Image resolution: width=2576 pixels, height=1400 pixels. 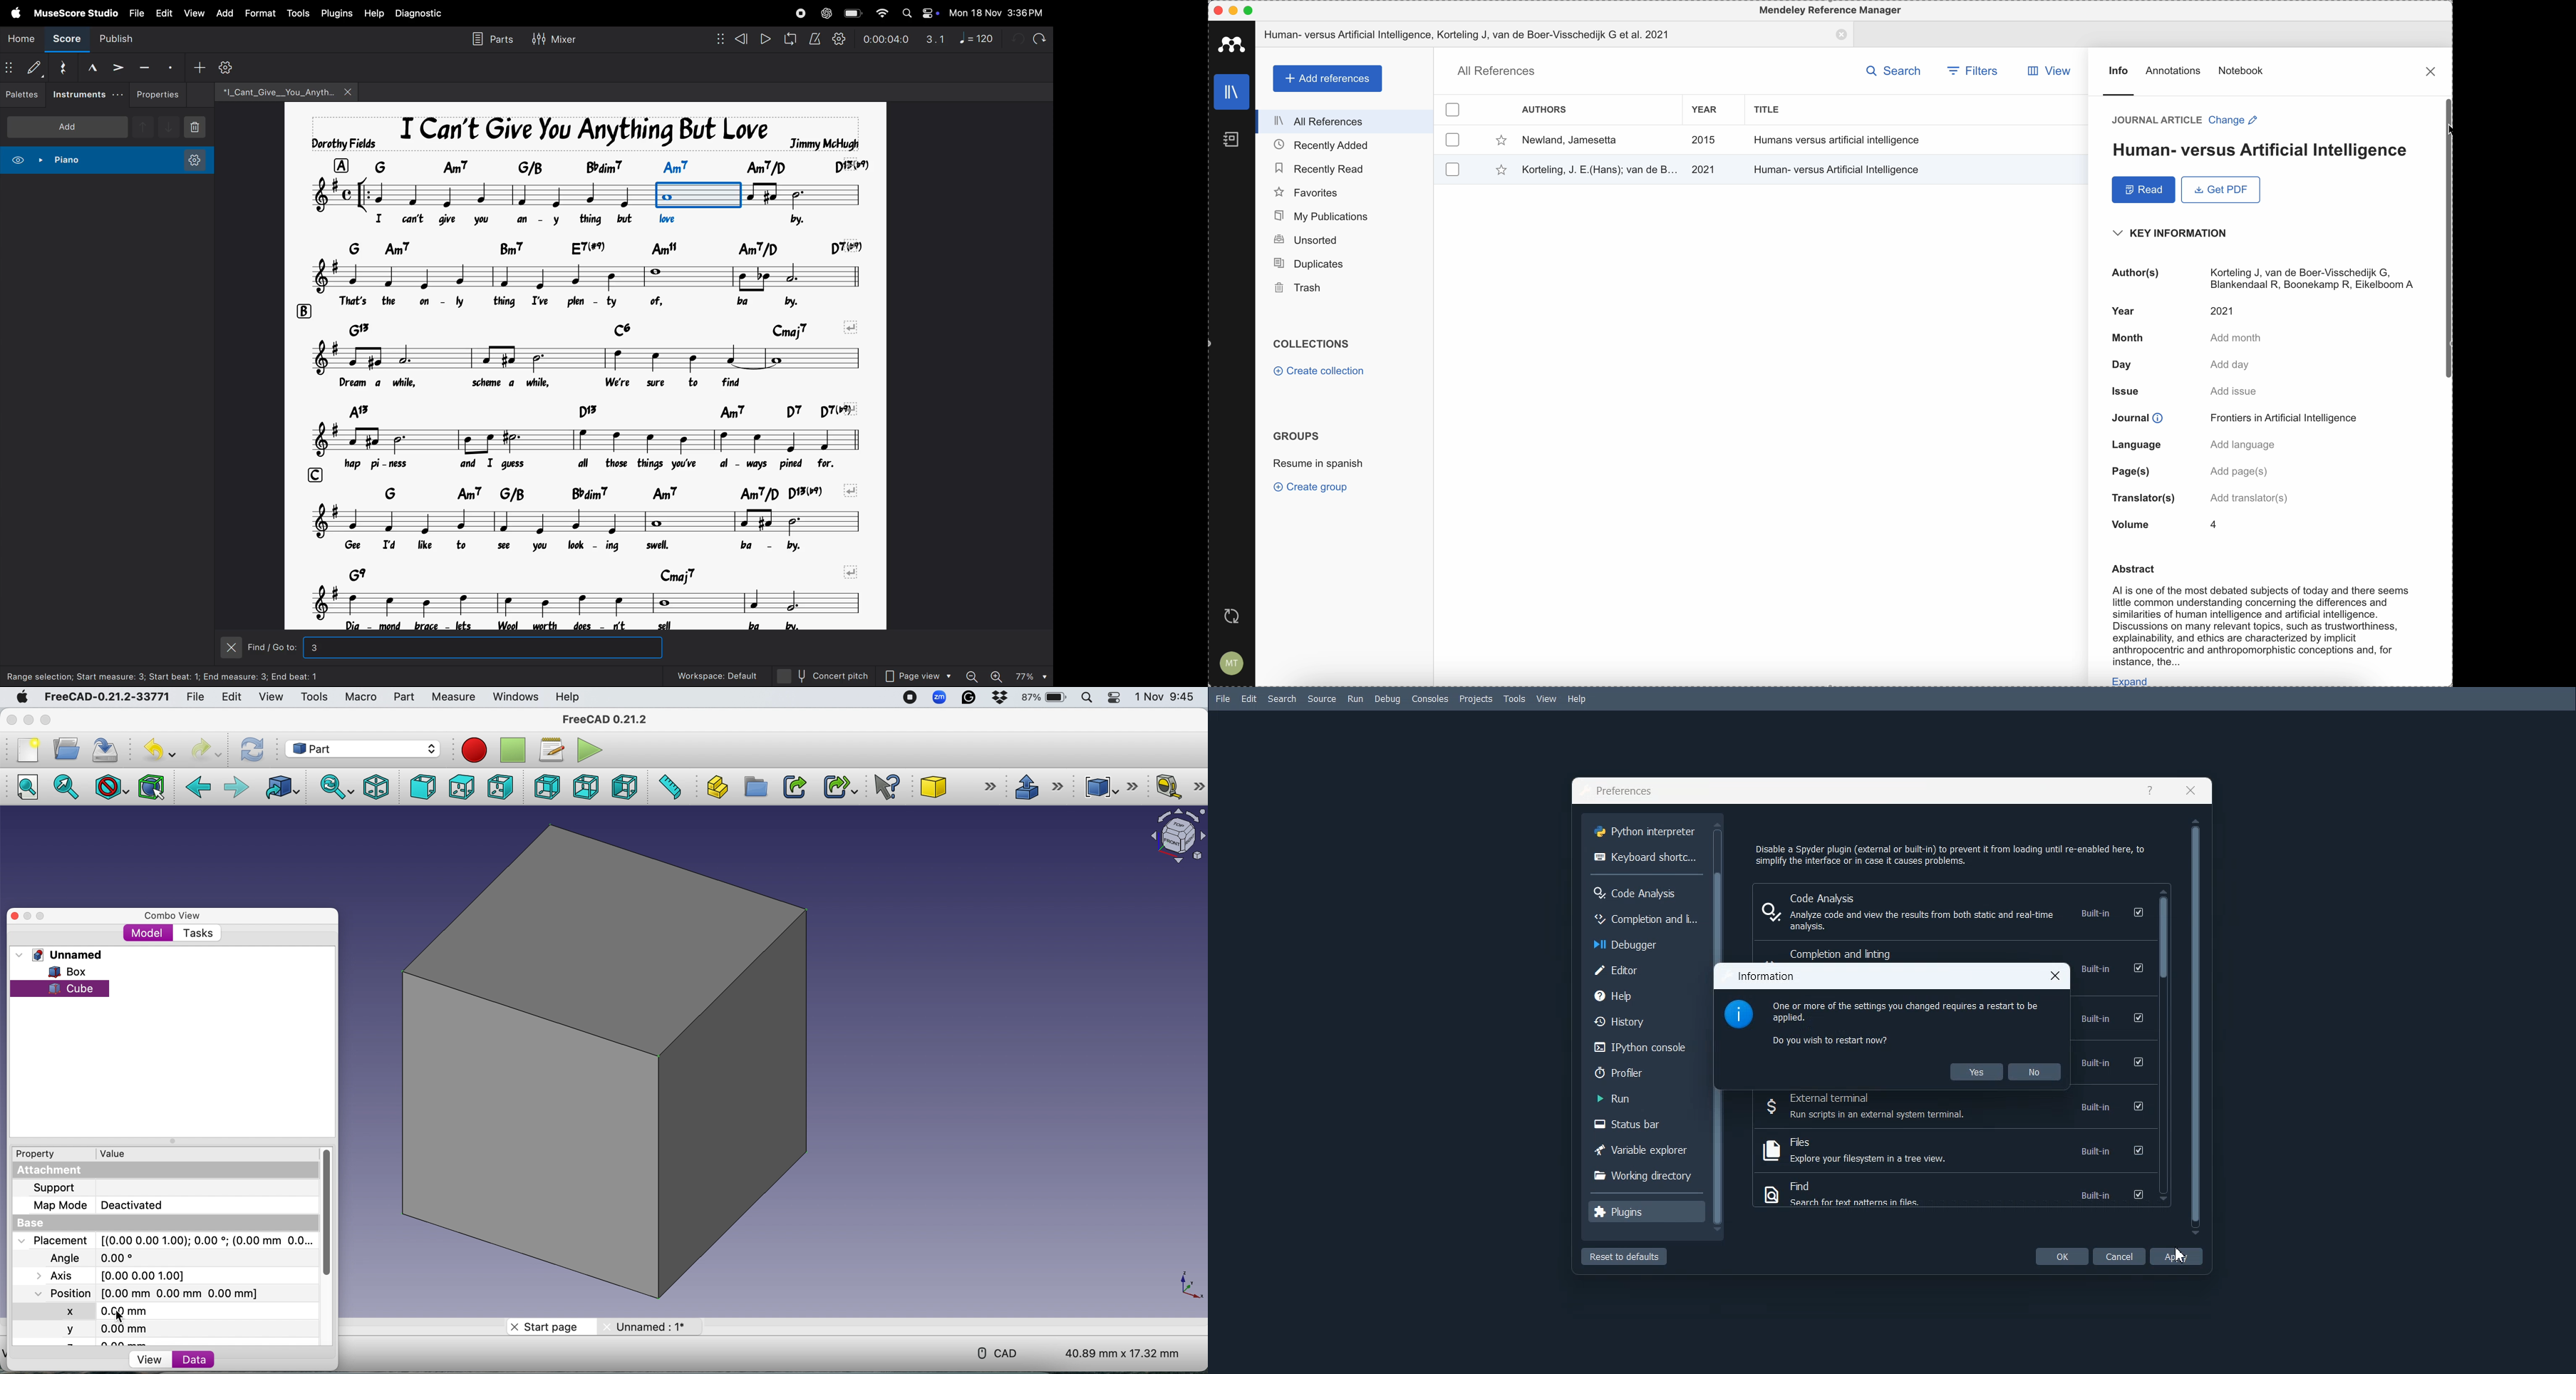 What do you see at coordinates (549, 1327) in the screenshot?
I see `Start page` at bounding box center [549, 1327].